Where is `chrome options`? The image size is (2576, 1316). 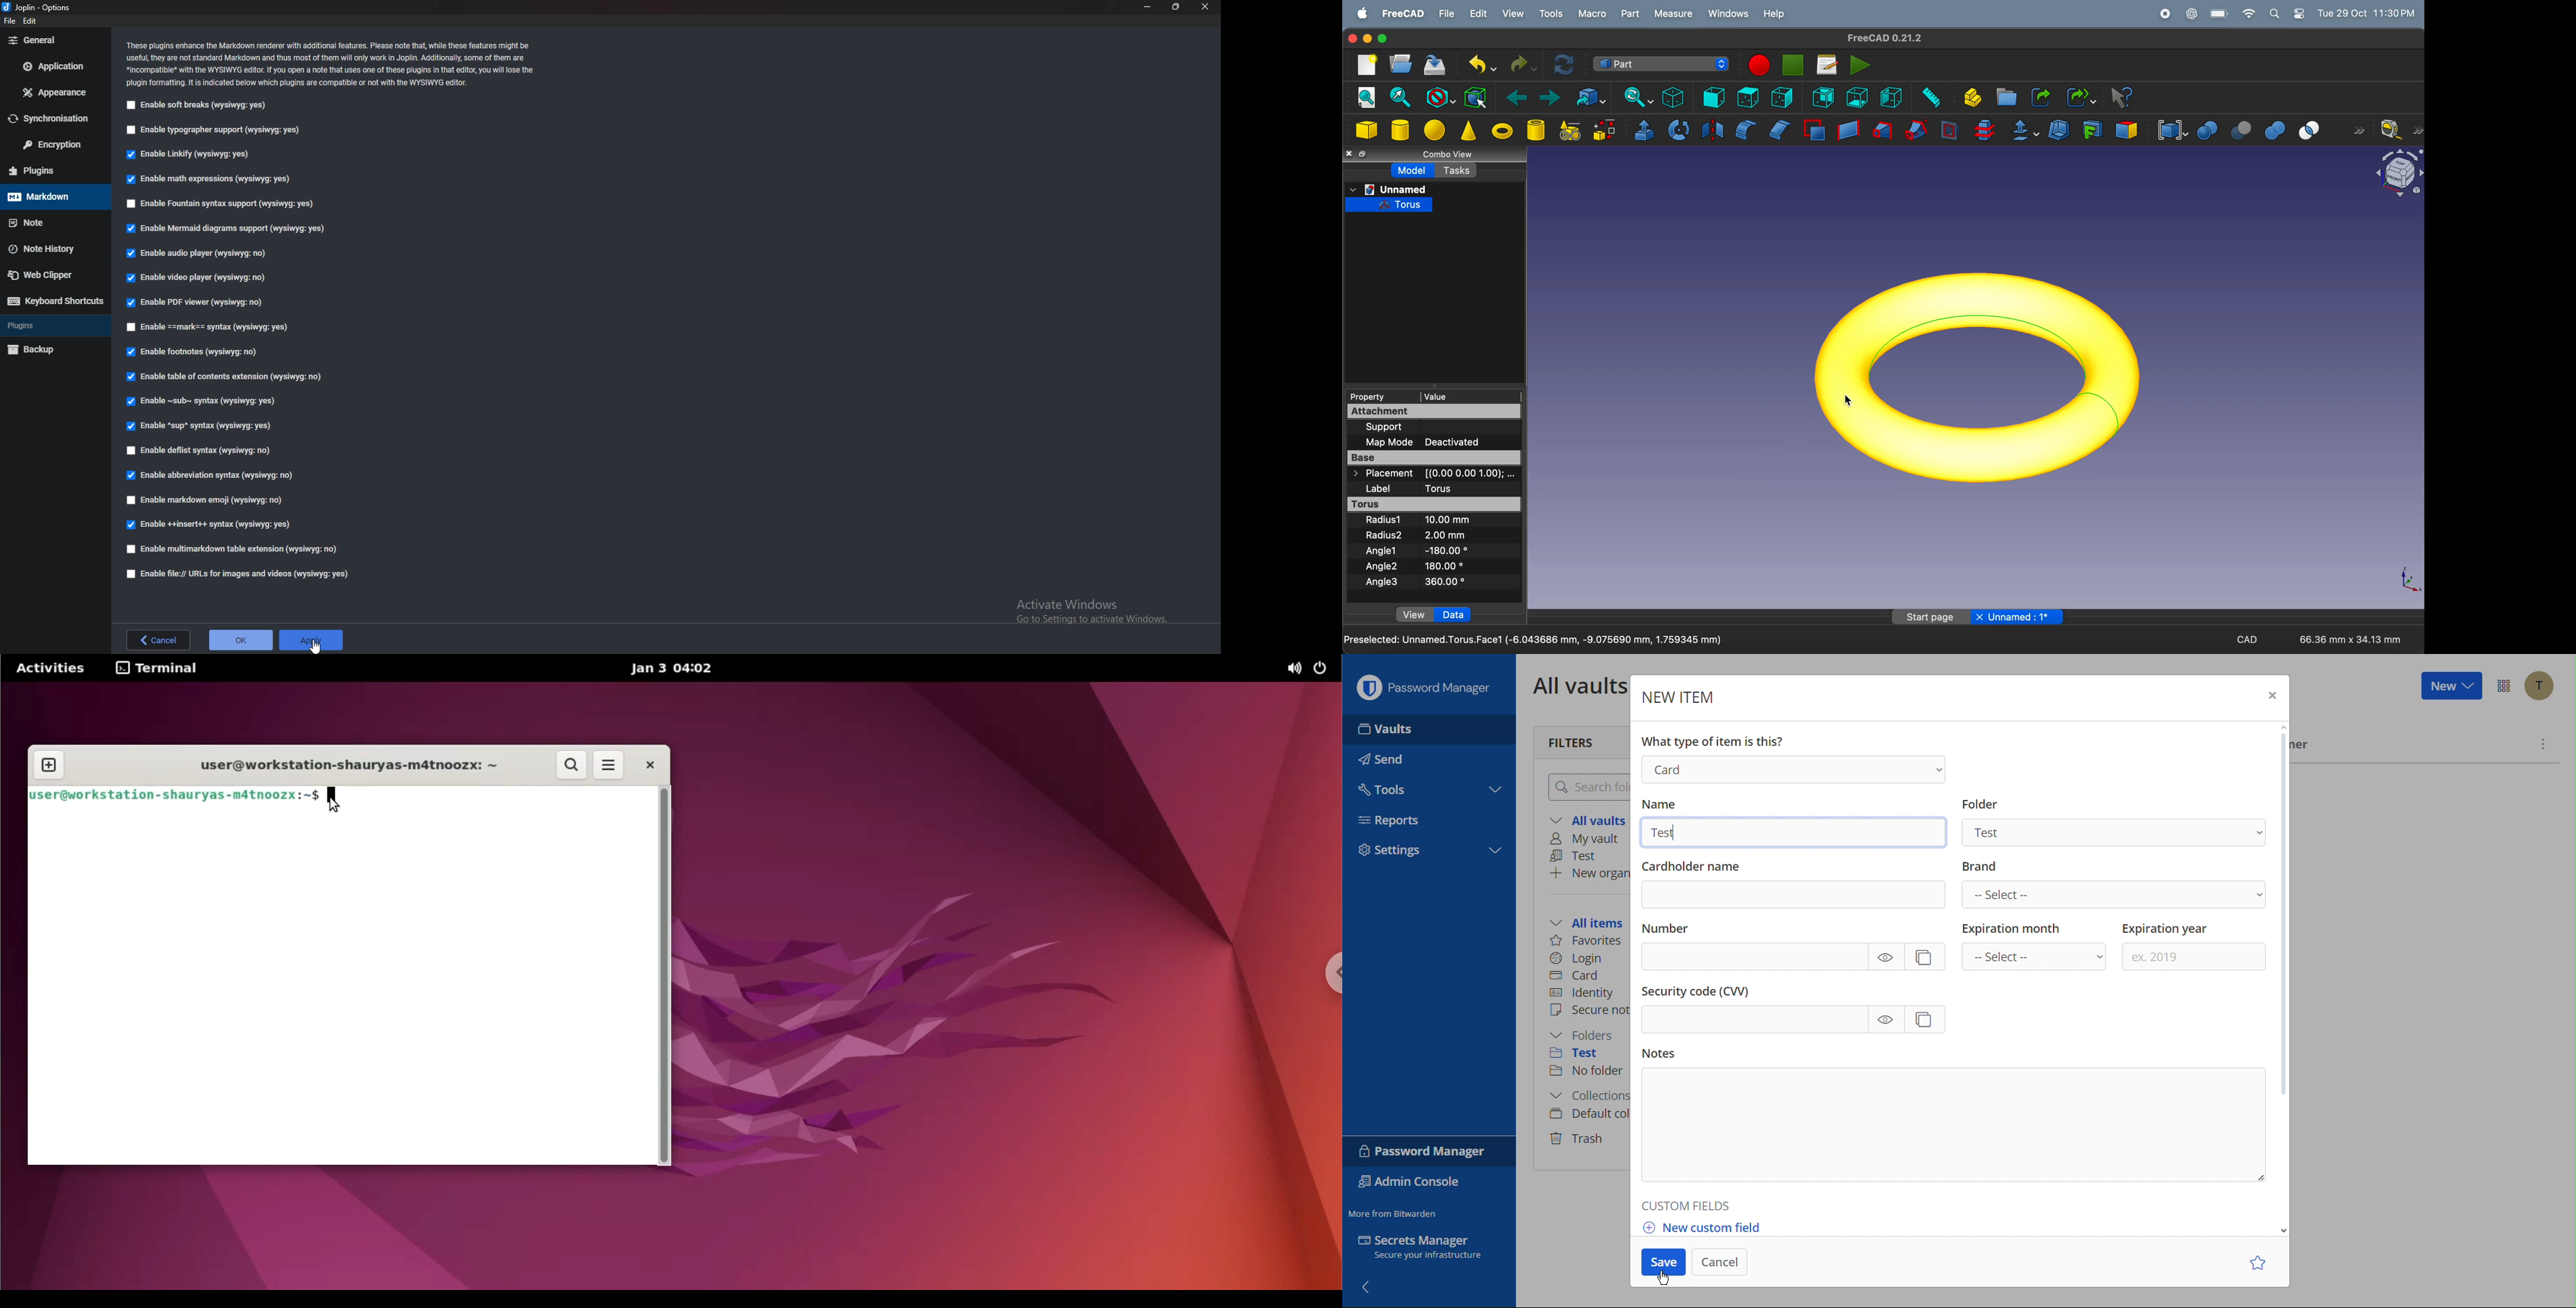
chrome options is located at coordinates (1321, 970).